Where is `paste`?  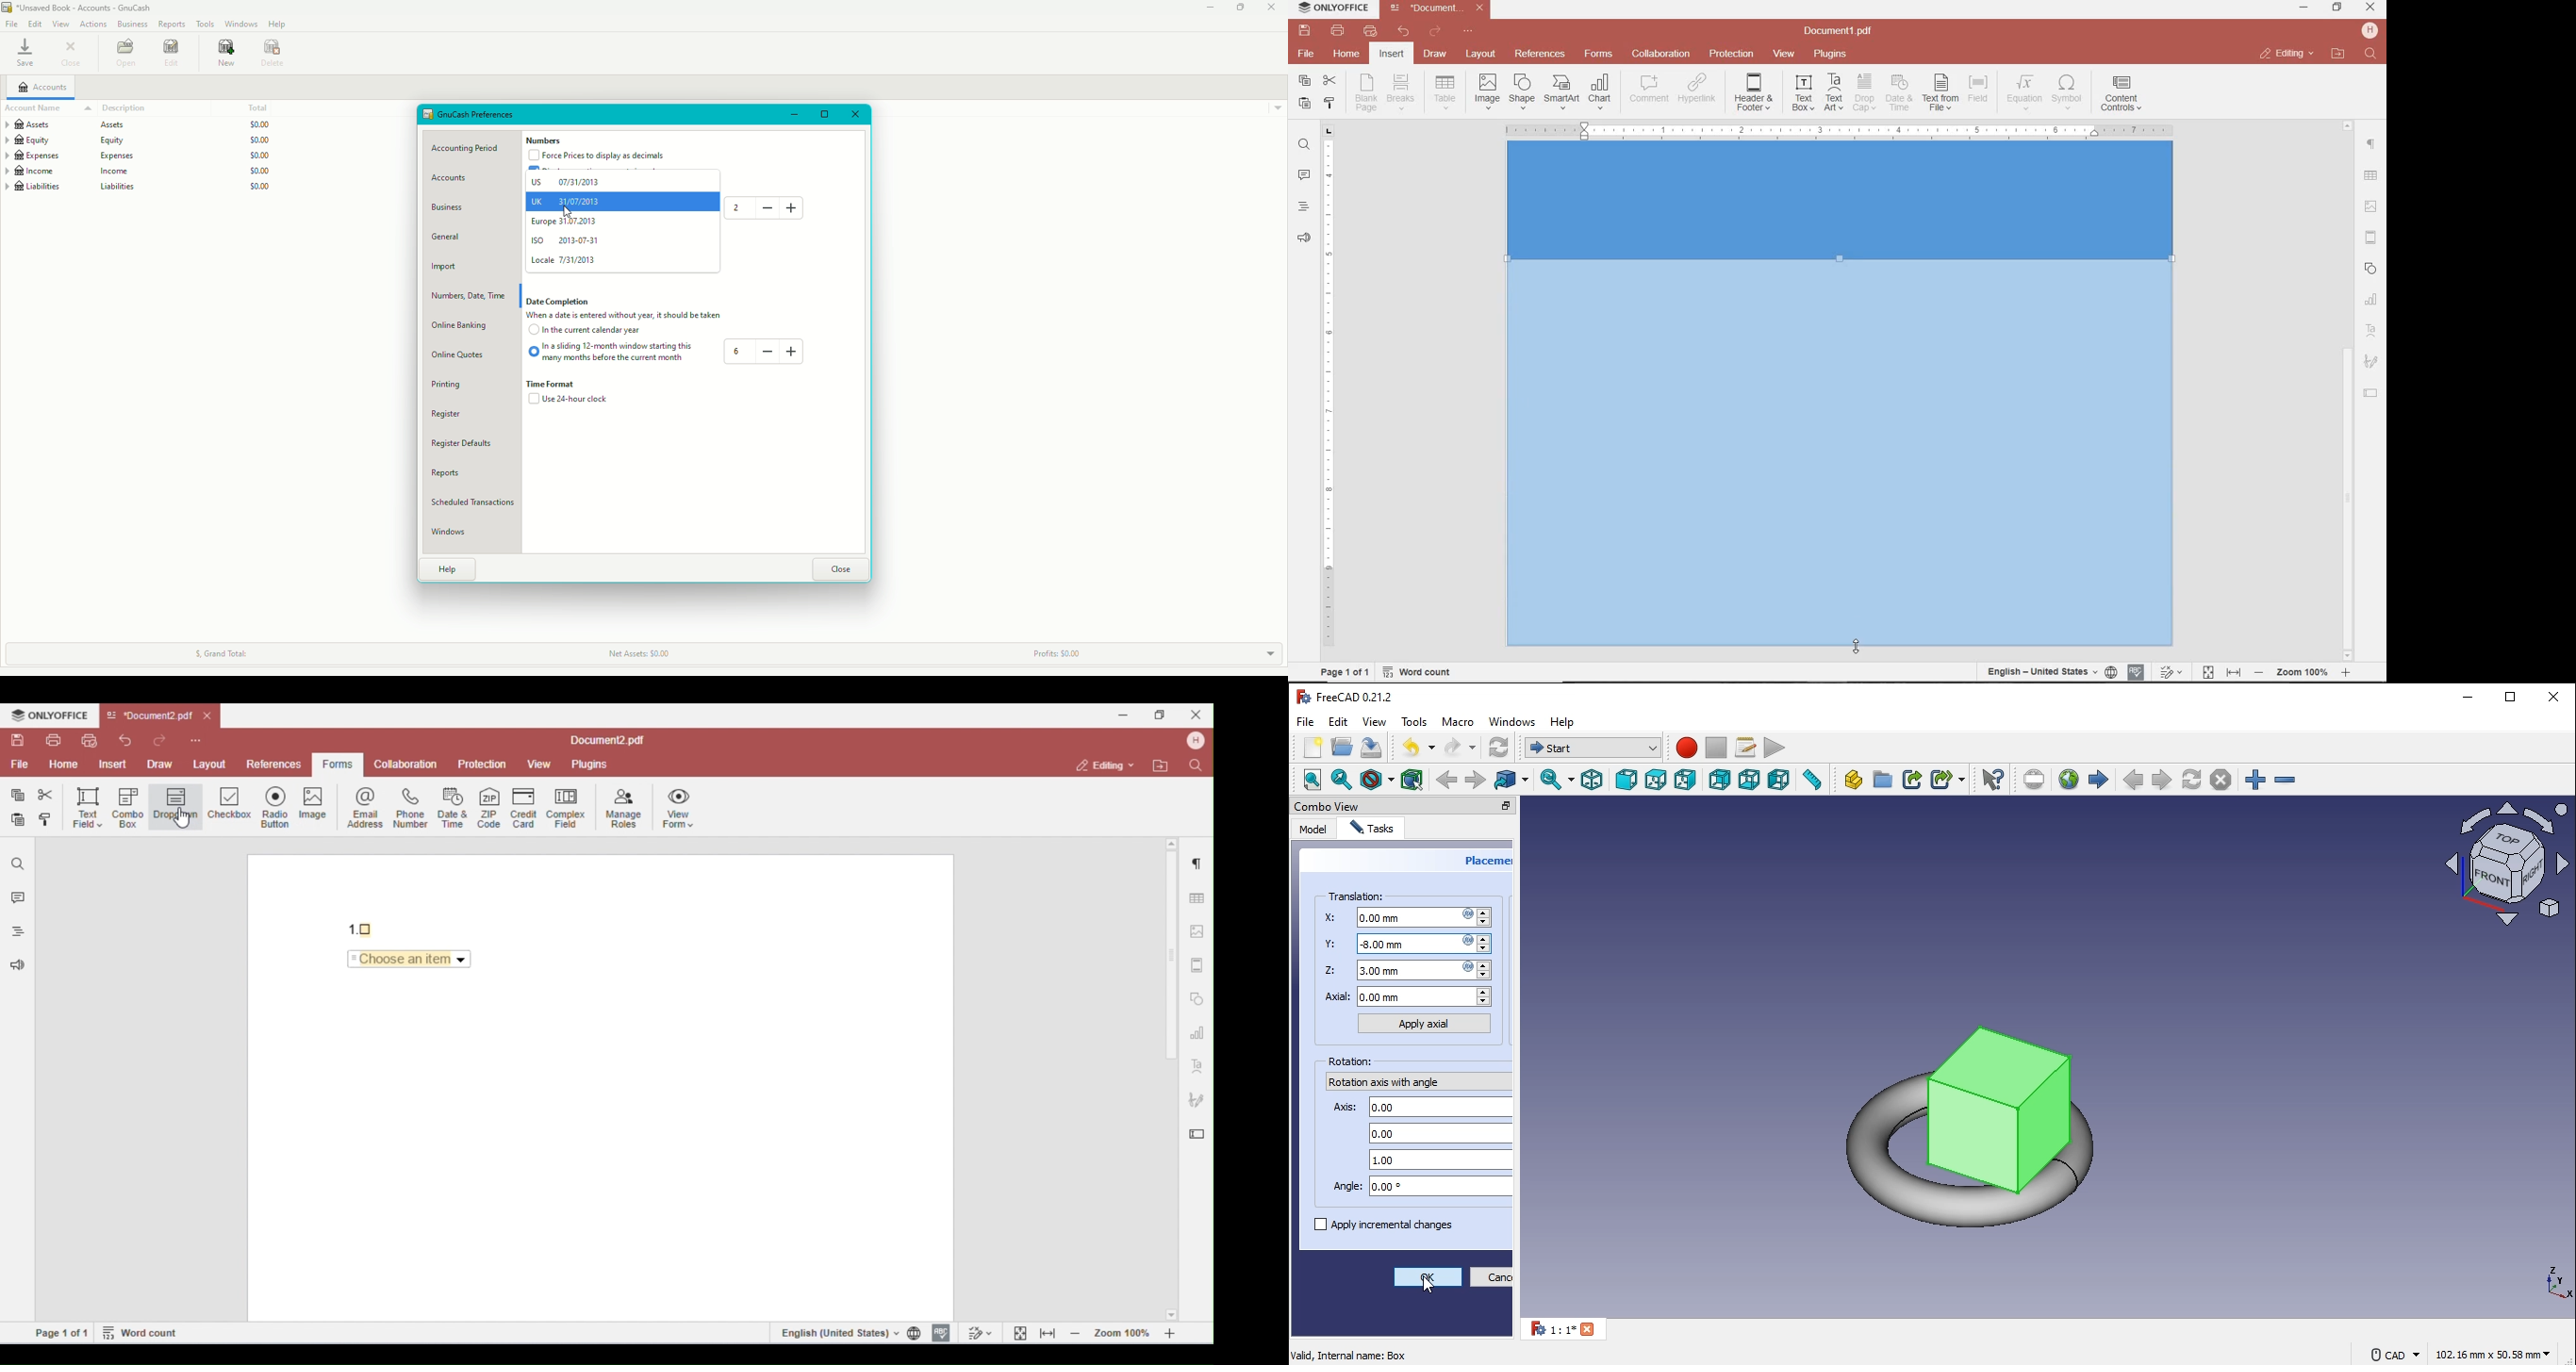
paste is located at coordinates (1303, 103).